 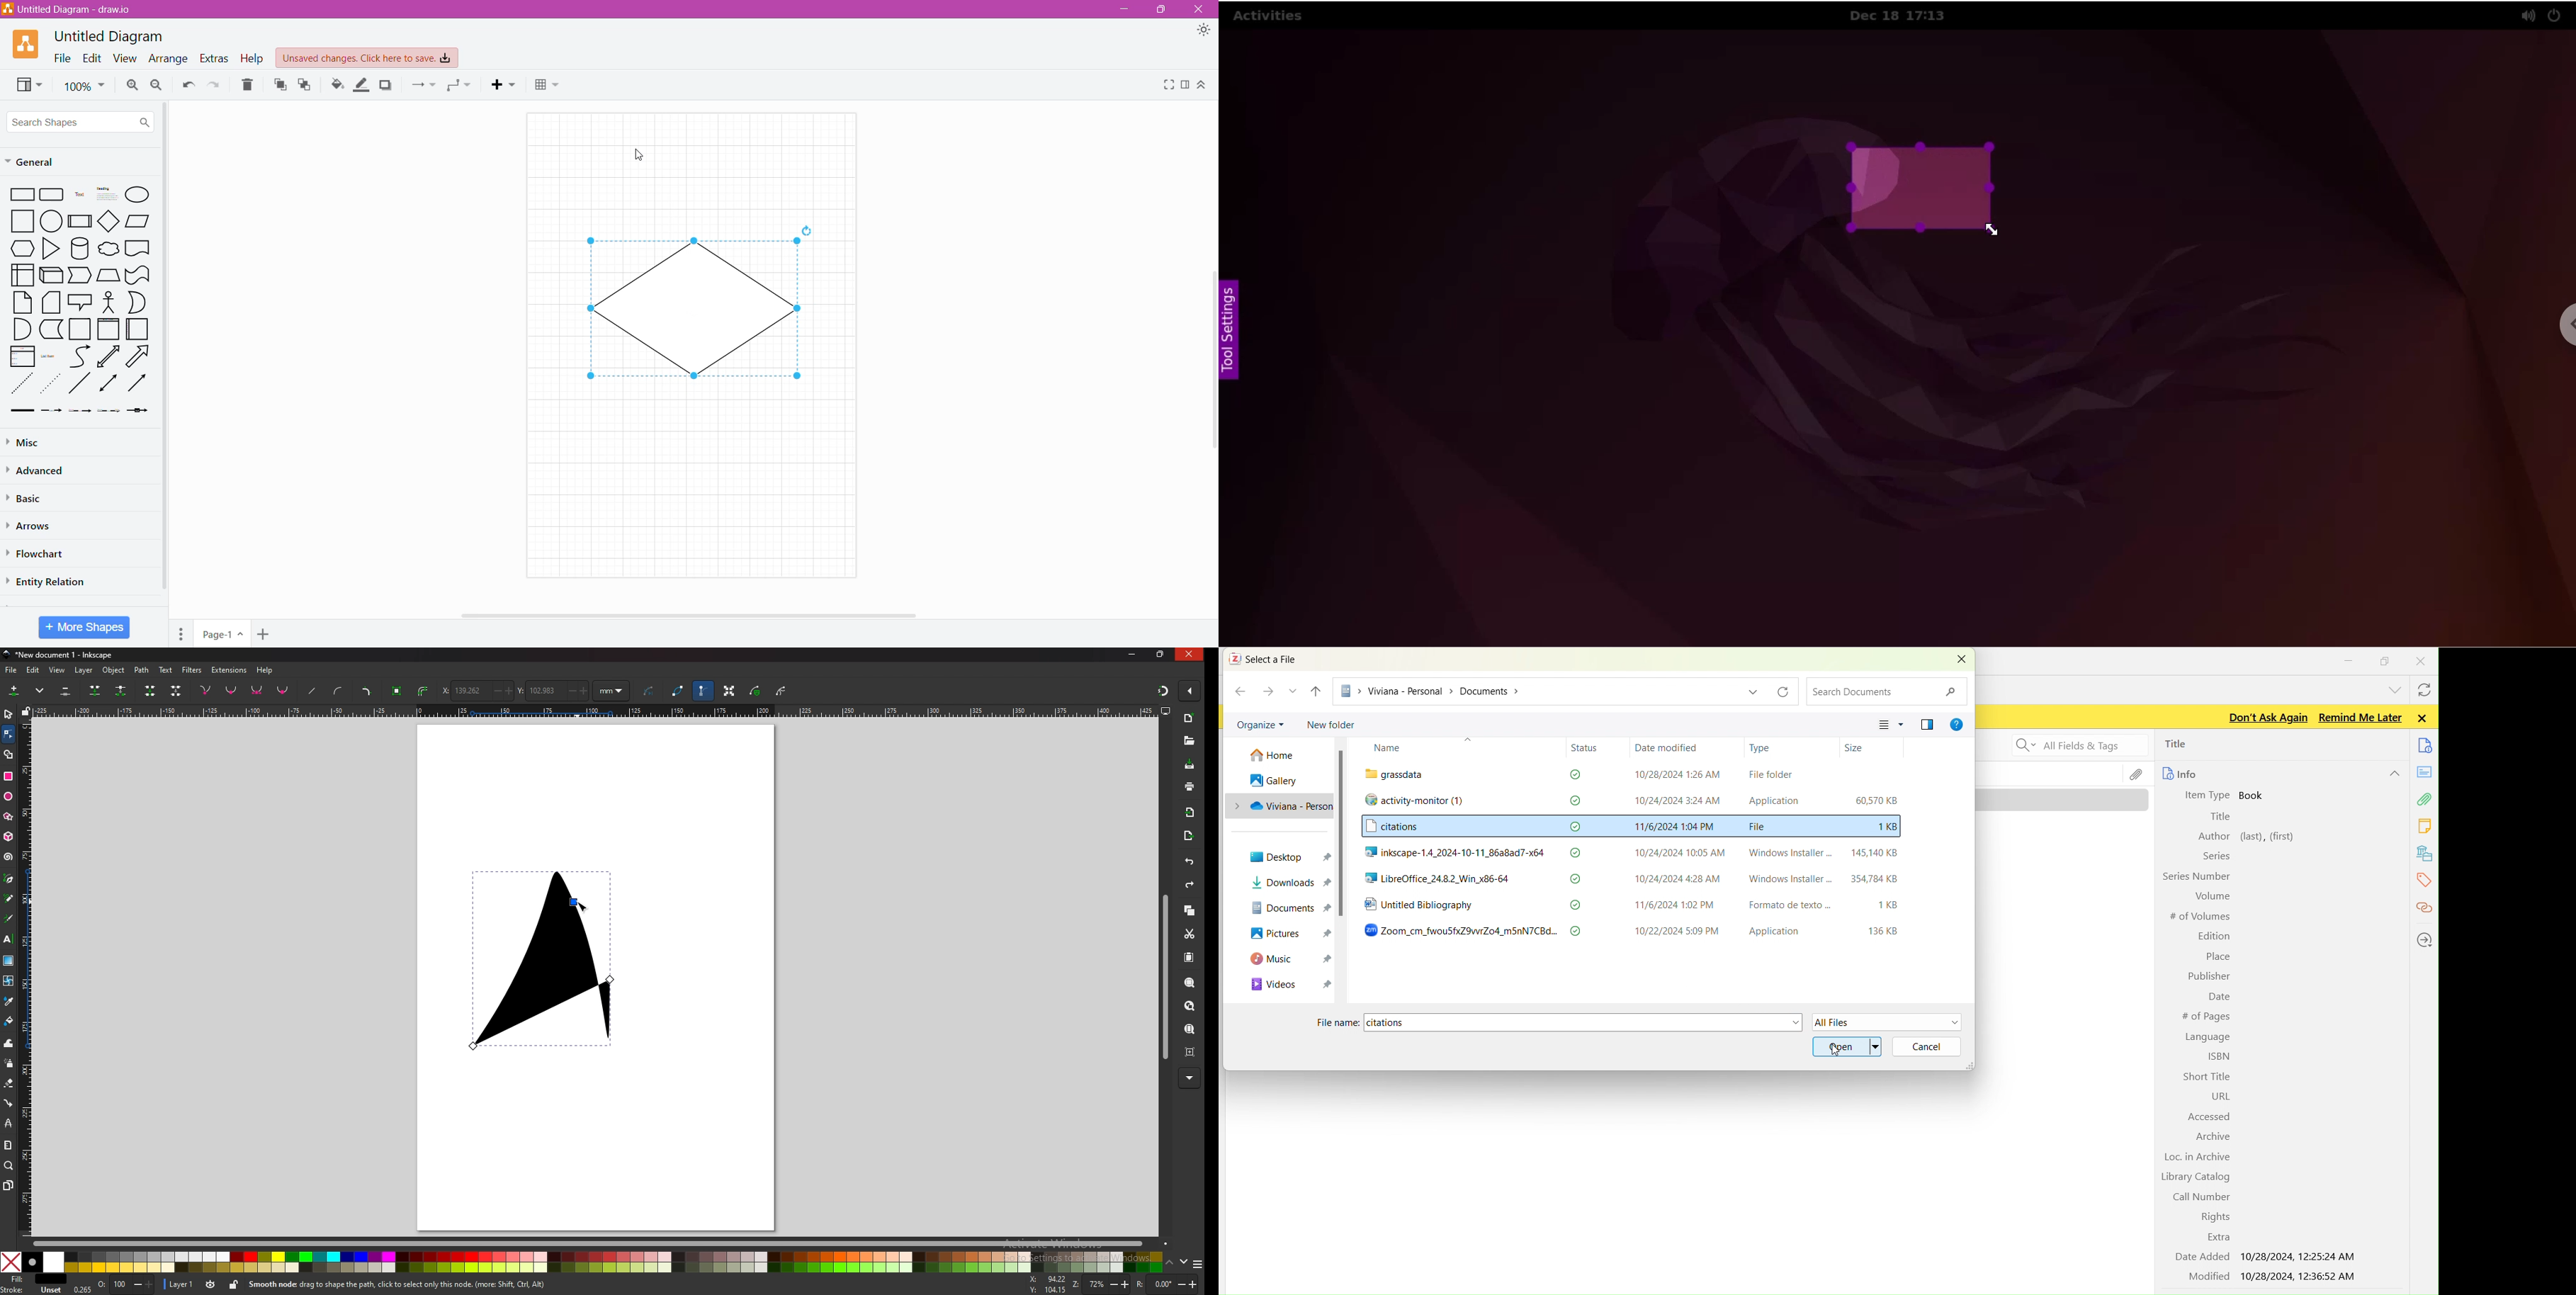 What do you see at coordinates (79, 196) in the screenshot?
I see `Text` at bounding box center [79, 196].